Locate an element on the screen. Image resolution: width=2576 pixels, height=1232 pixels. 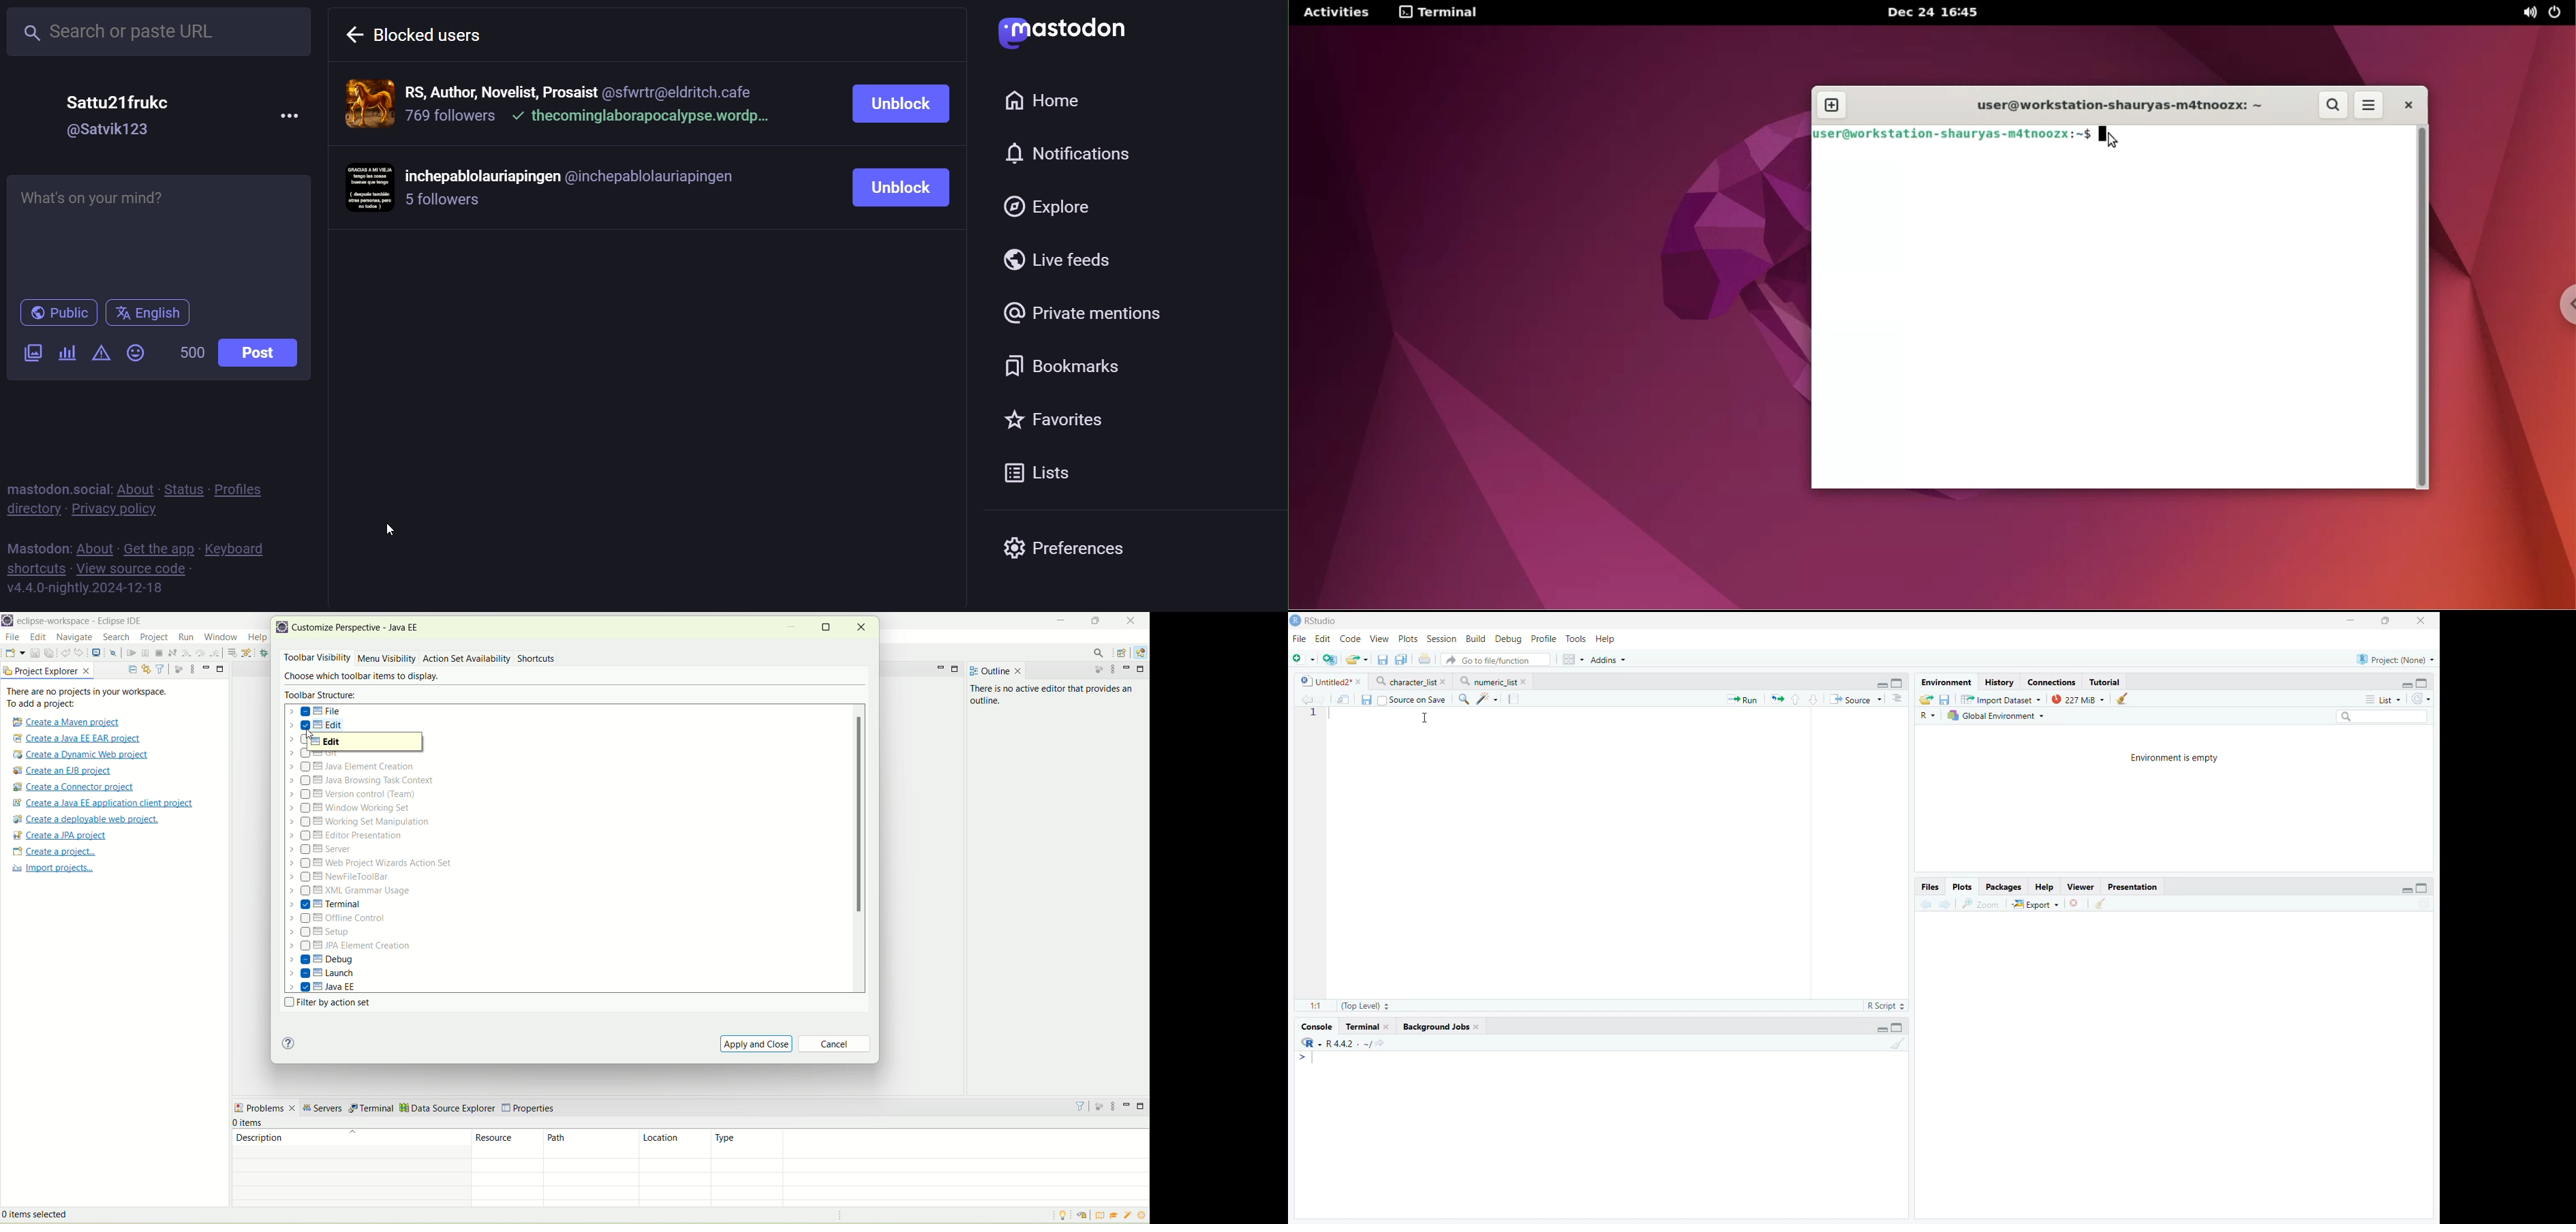
text is located at coordinates (37, 546).